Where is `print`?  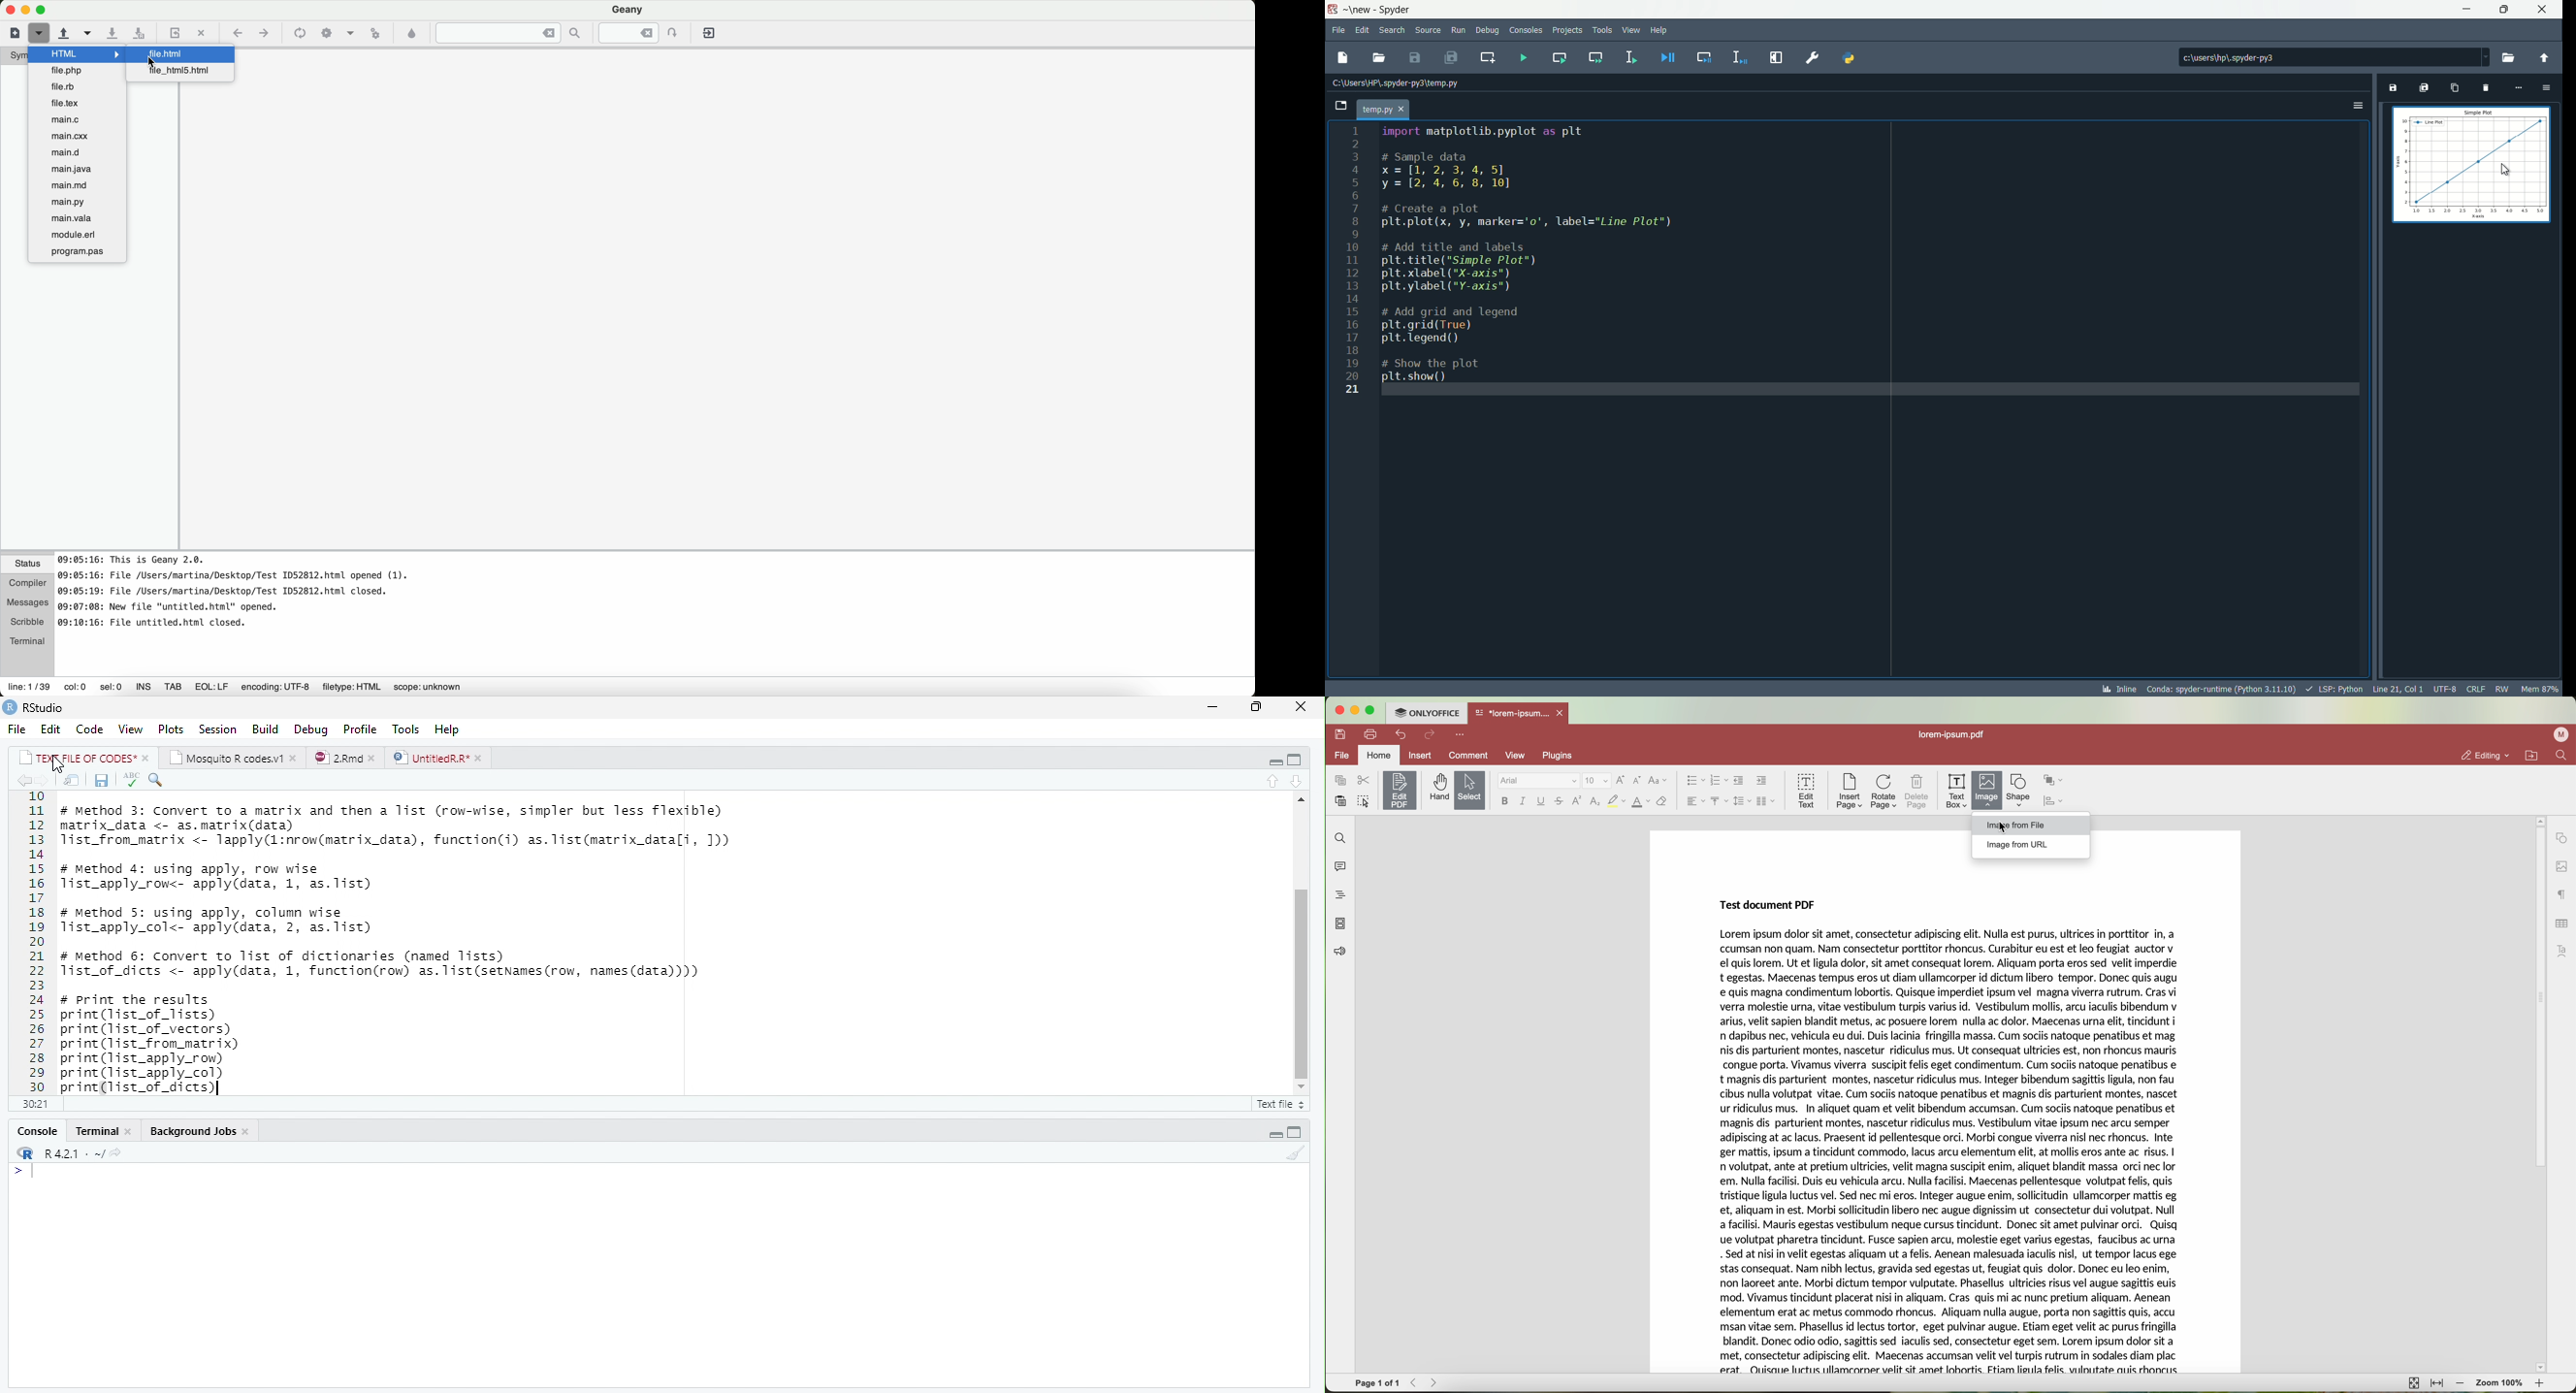 print is located at coordinates (1371, 733).